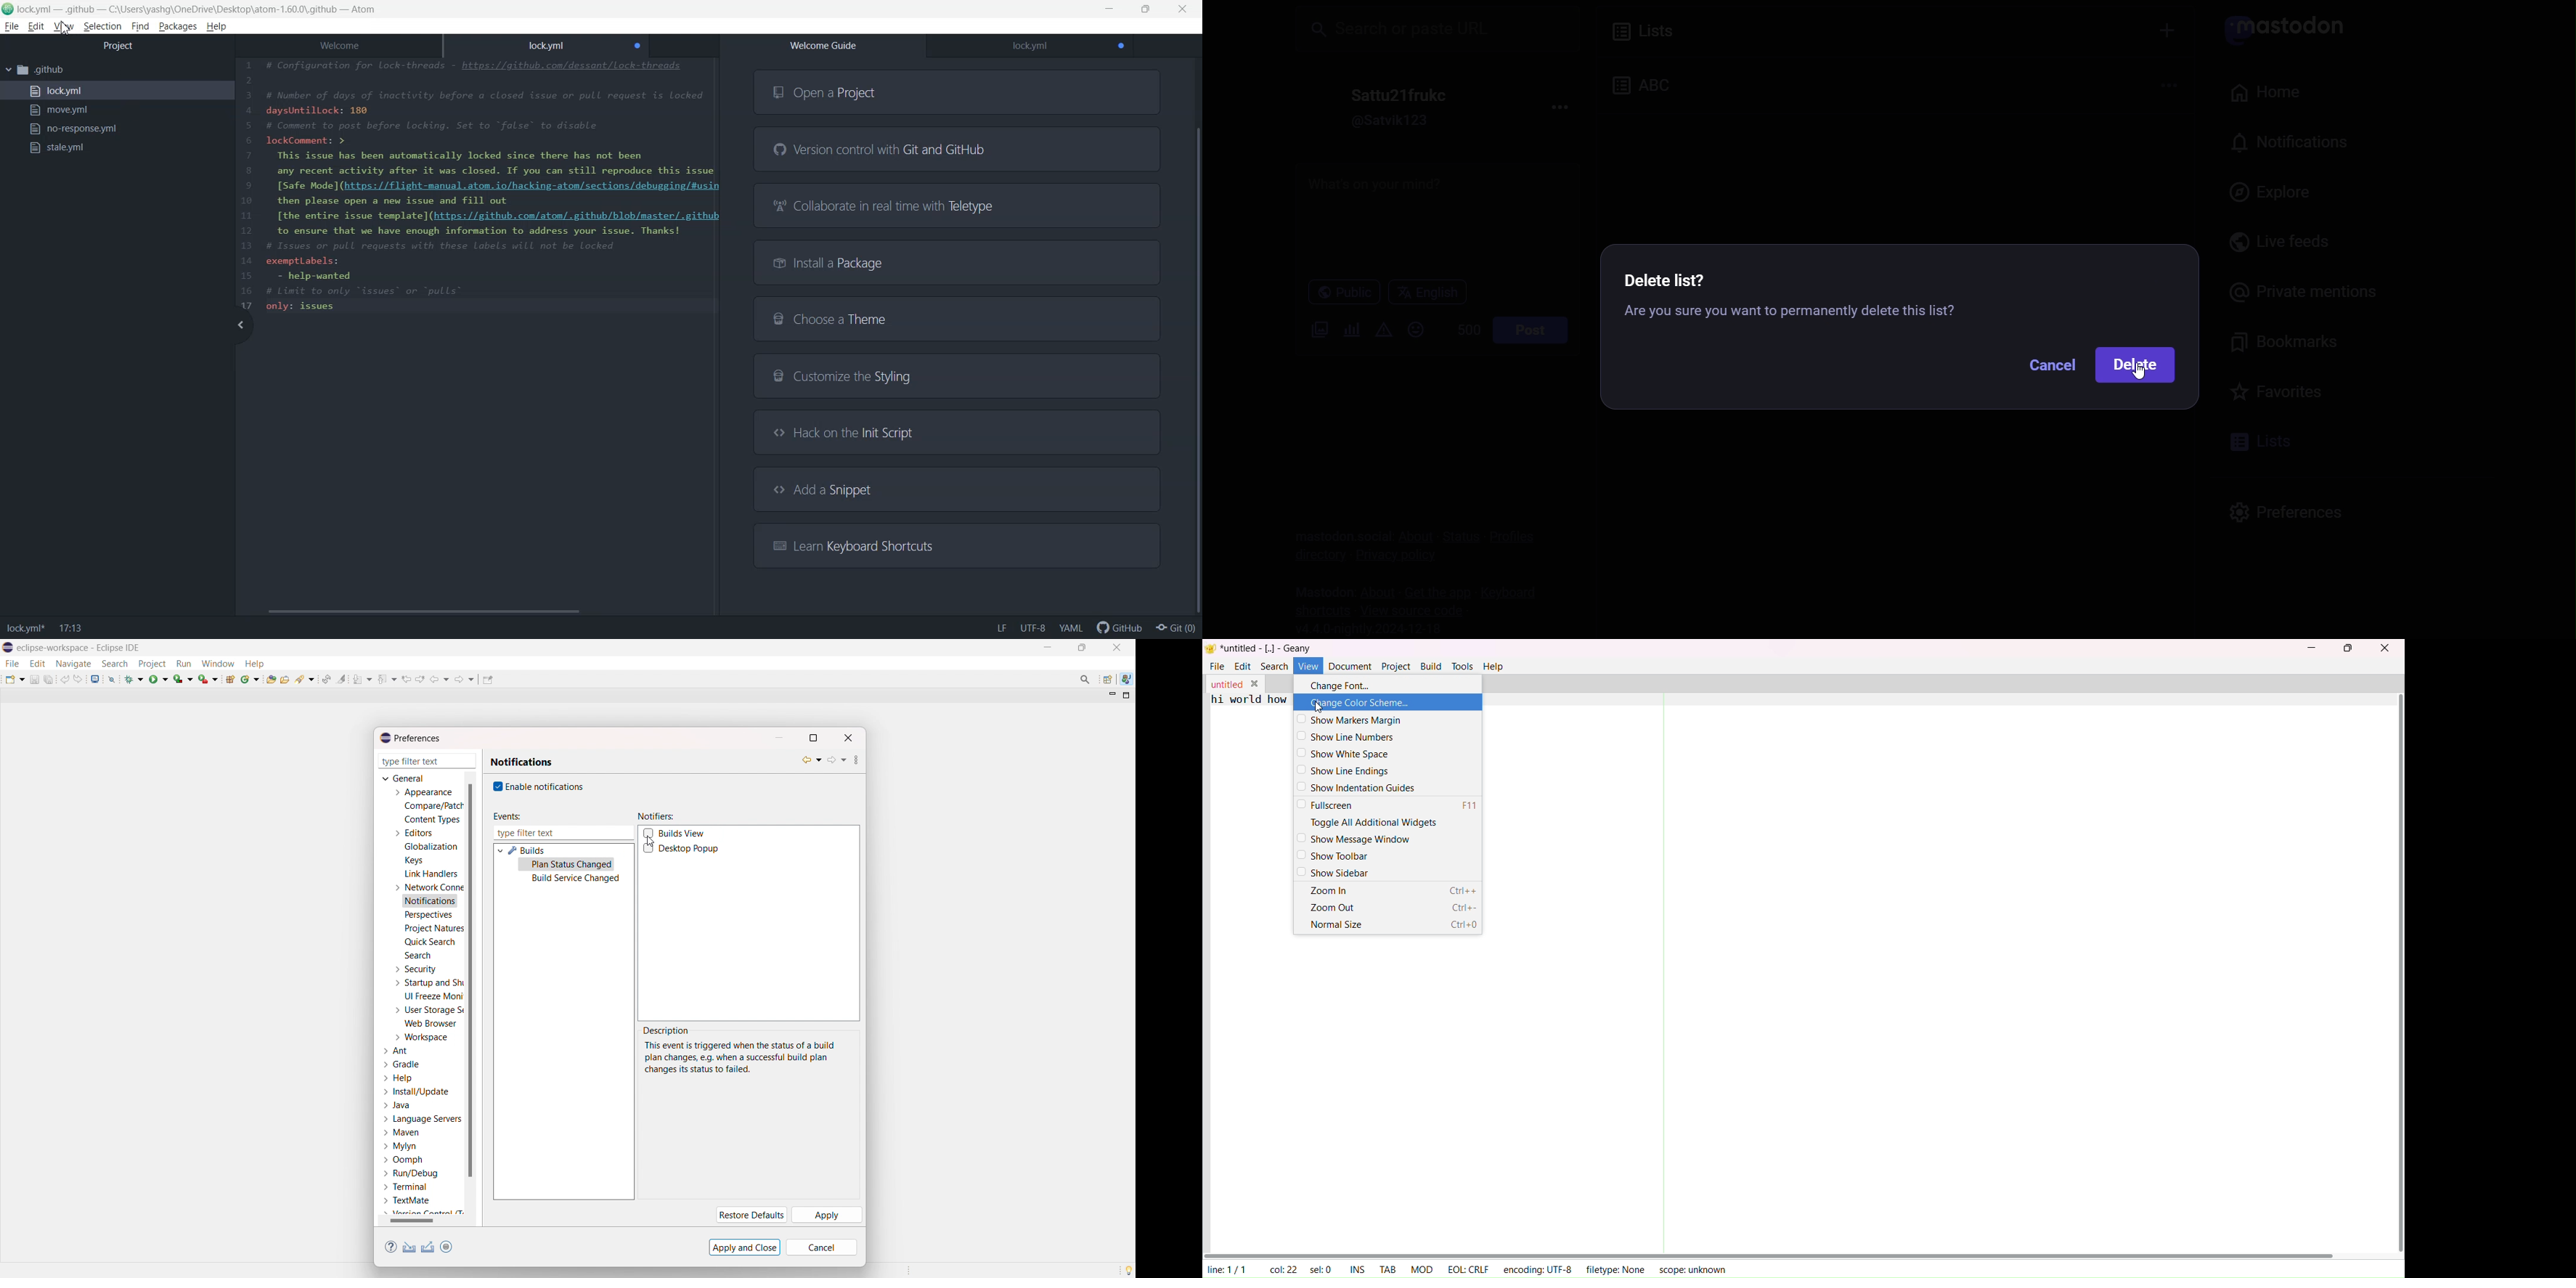 The height and width of the screenshot is (1288, 2576). What do you see at coordinates (1339, 684) in the screenshot?
I see `change font` at bounding box center [1339, 684].